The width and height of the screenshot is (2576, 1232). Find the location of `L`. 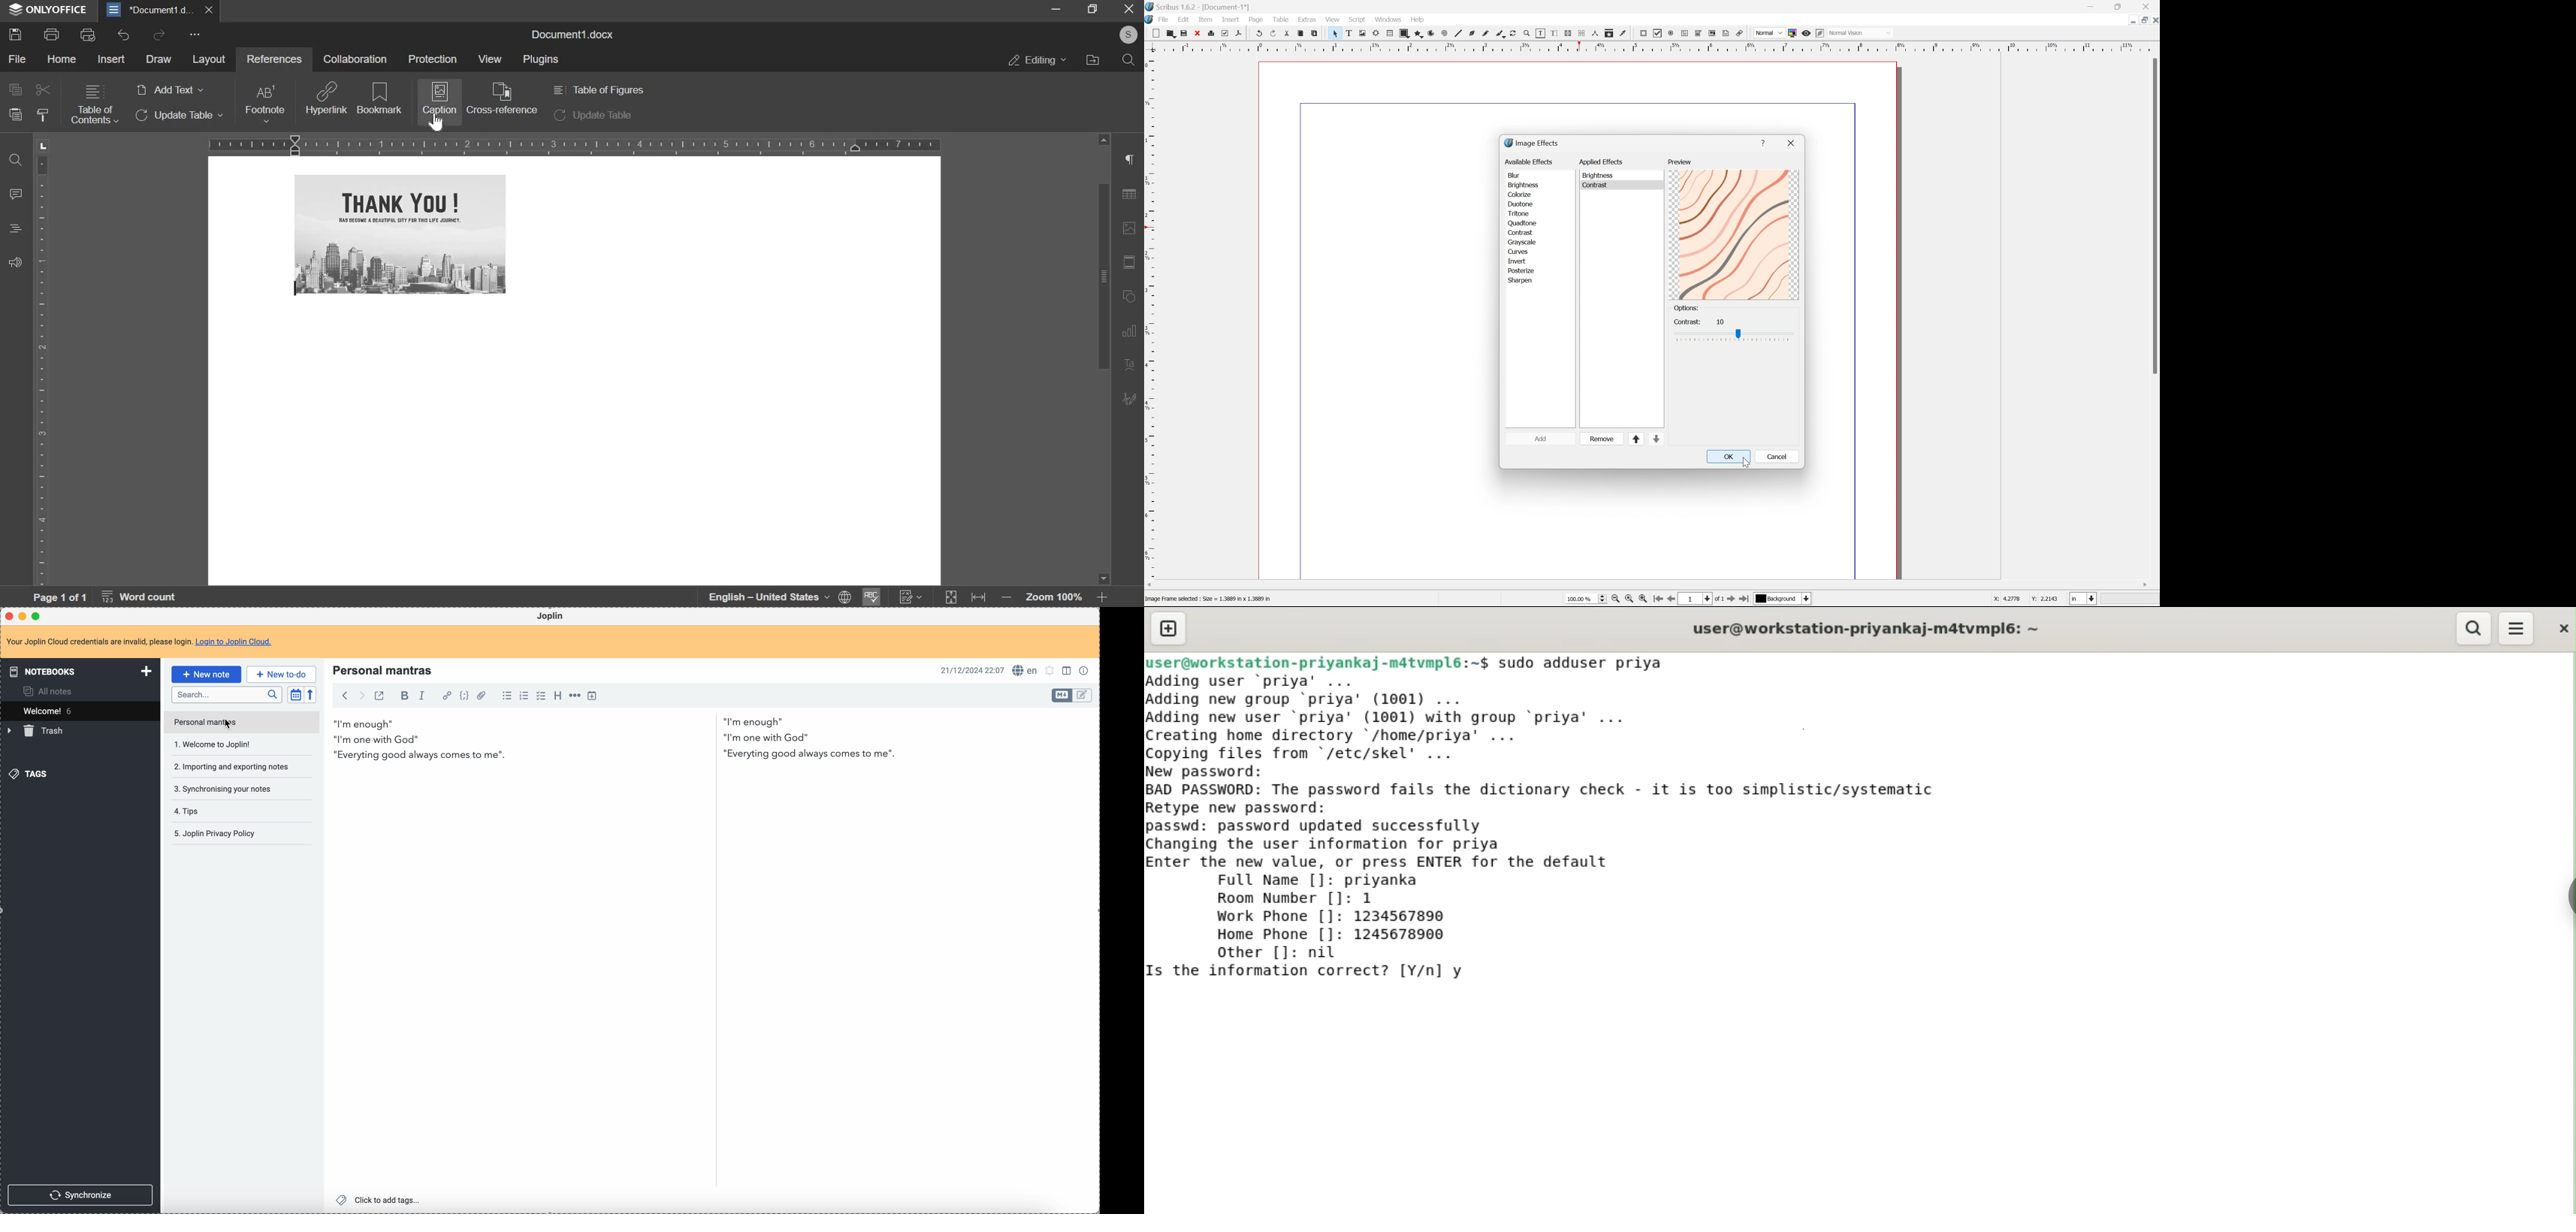

L is located at coordinates (45, 145).